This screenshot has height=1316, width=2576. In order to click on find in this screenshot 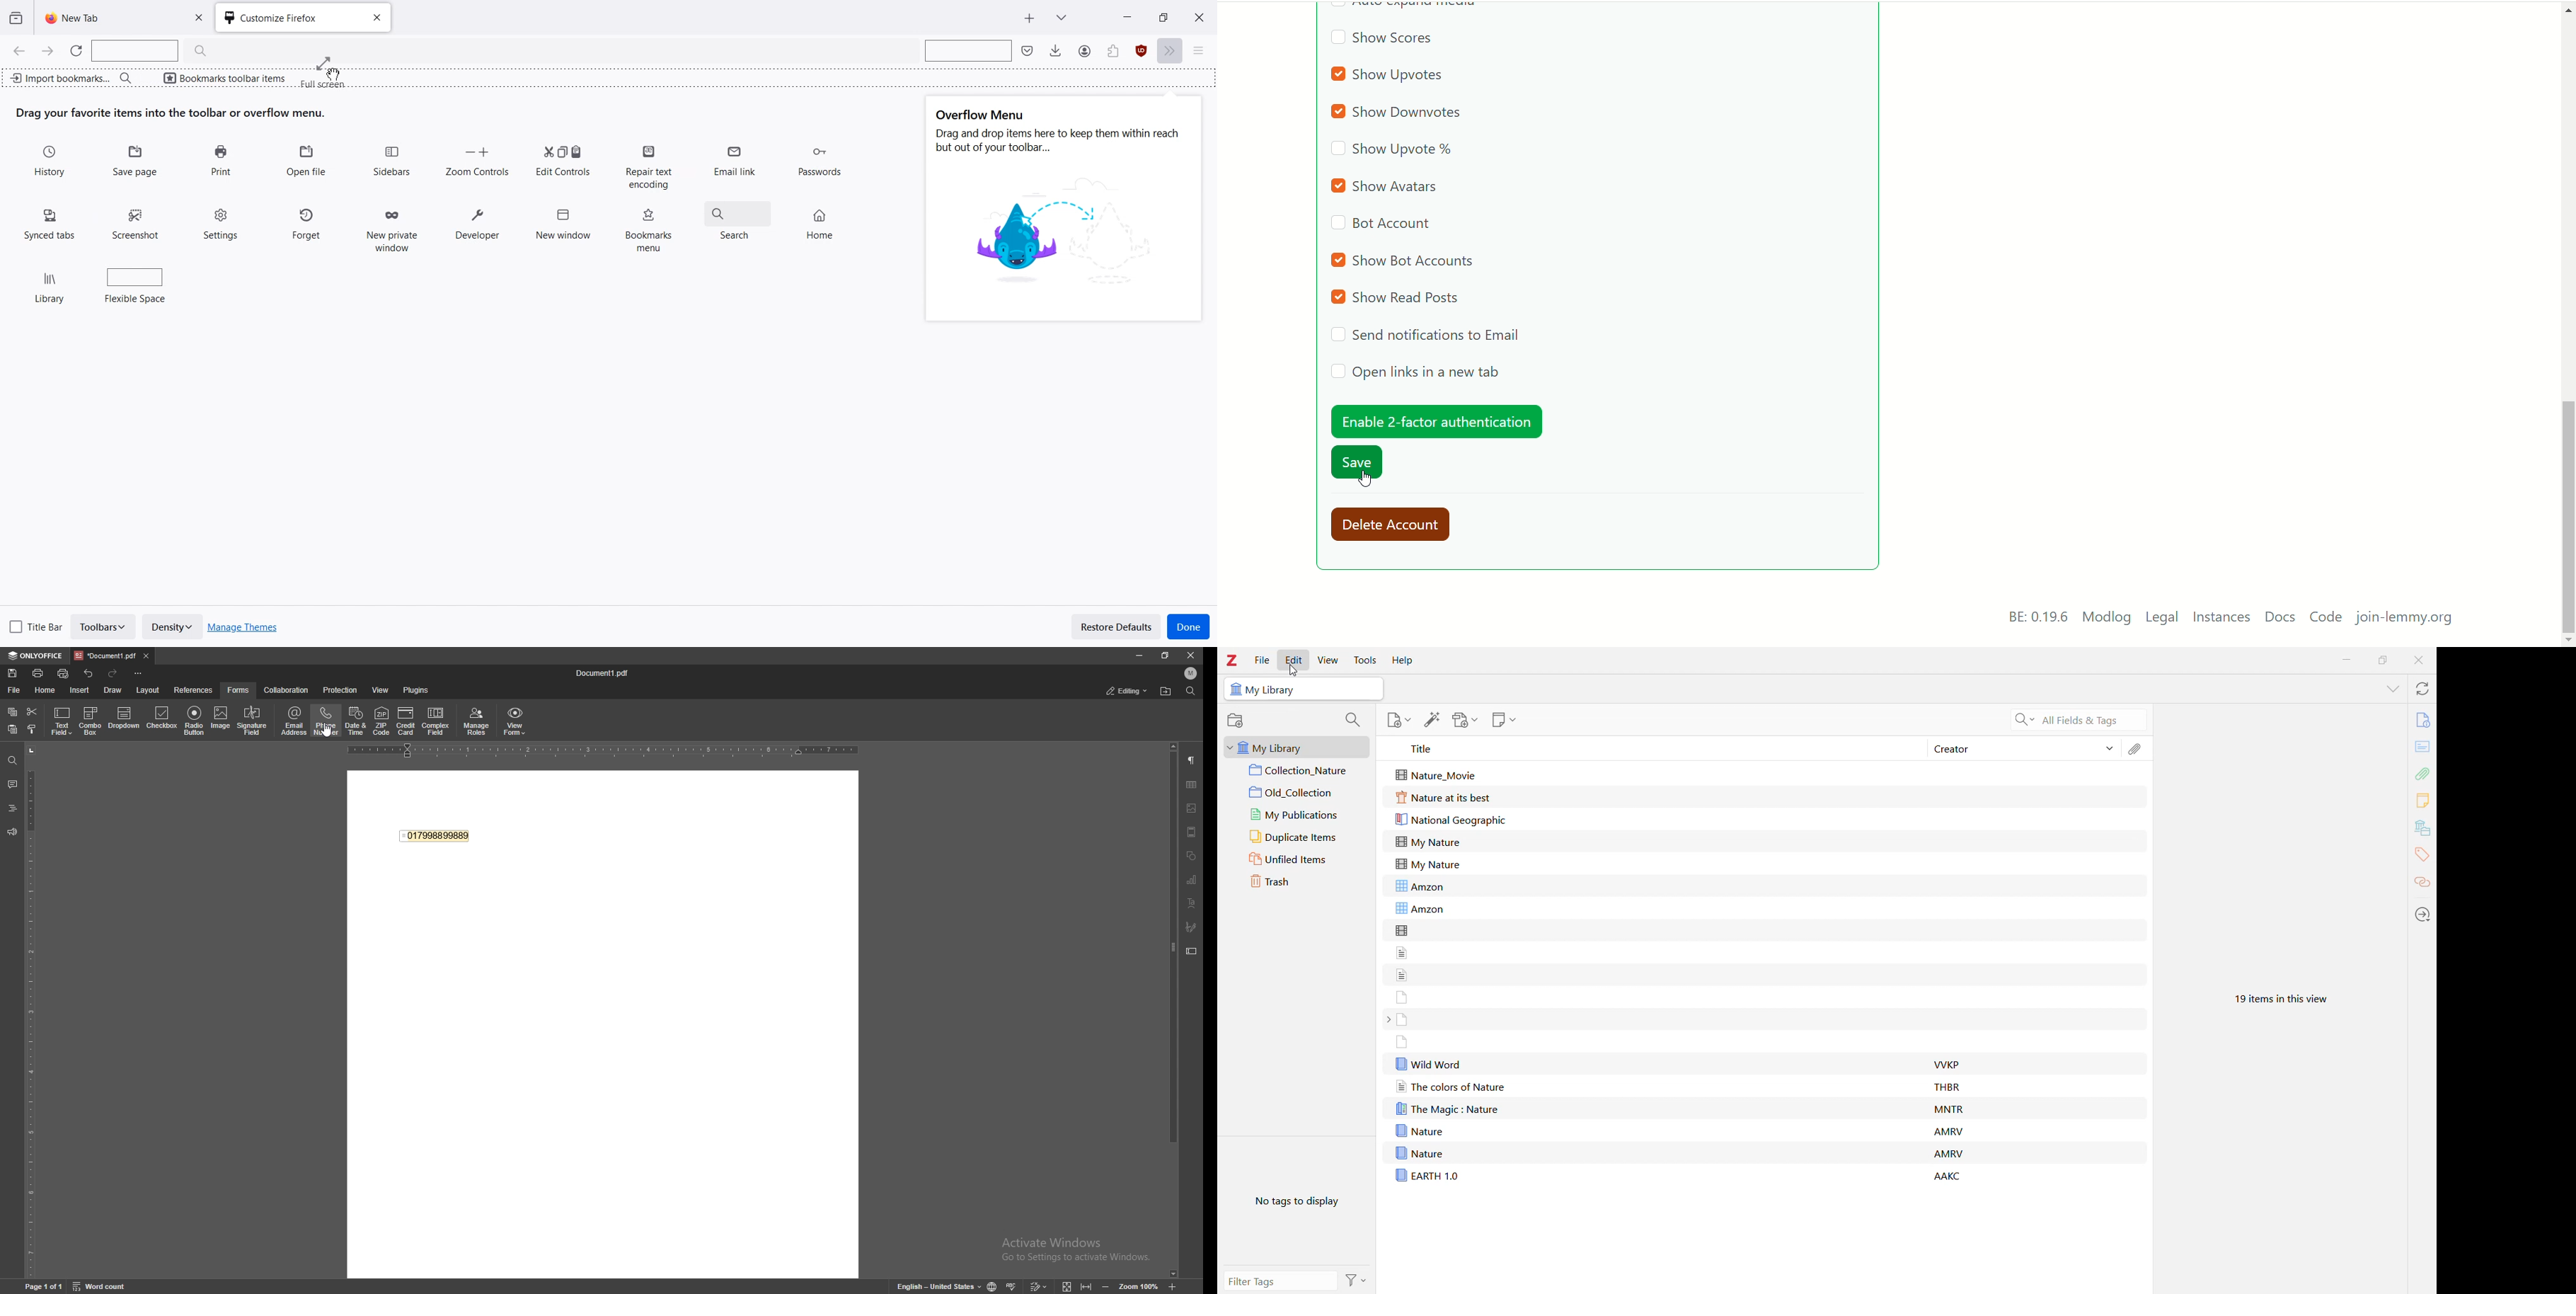, I will do `click(1191, 692)`.